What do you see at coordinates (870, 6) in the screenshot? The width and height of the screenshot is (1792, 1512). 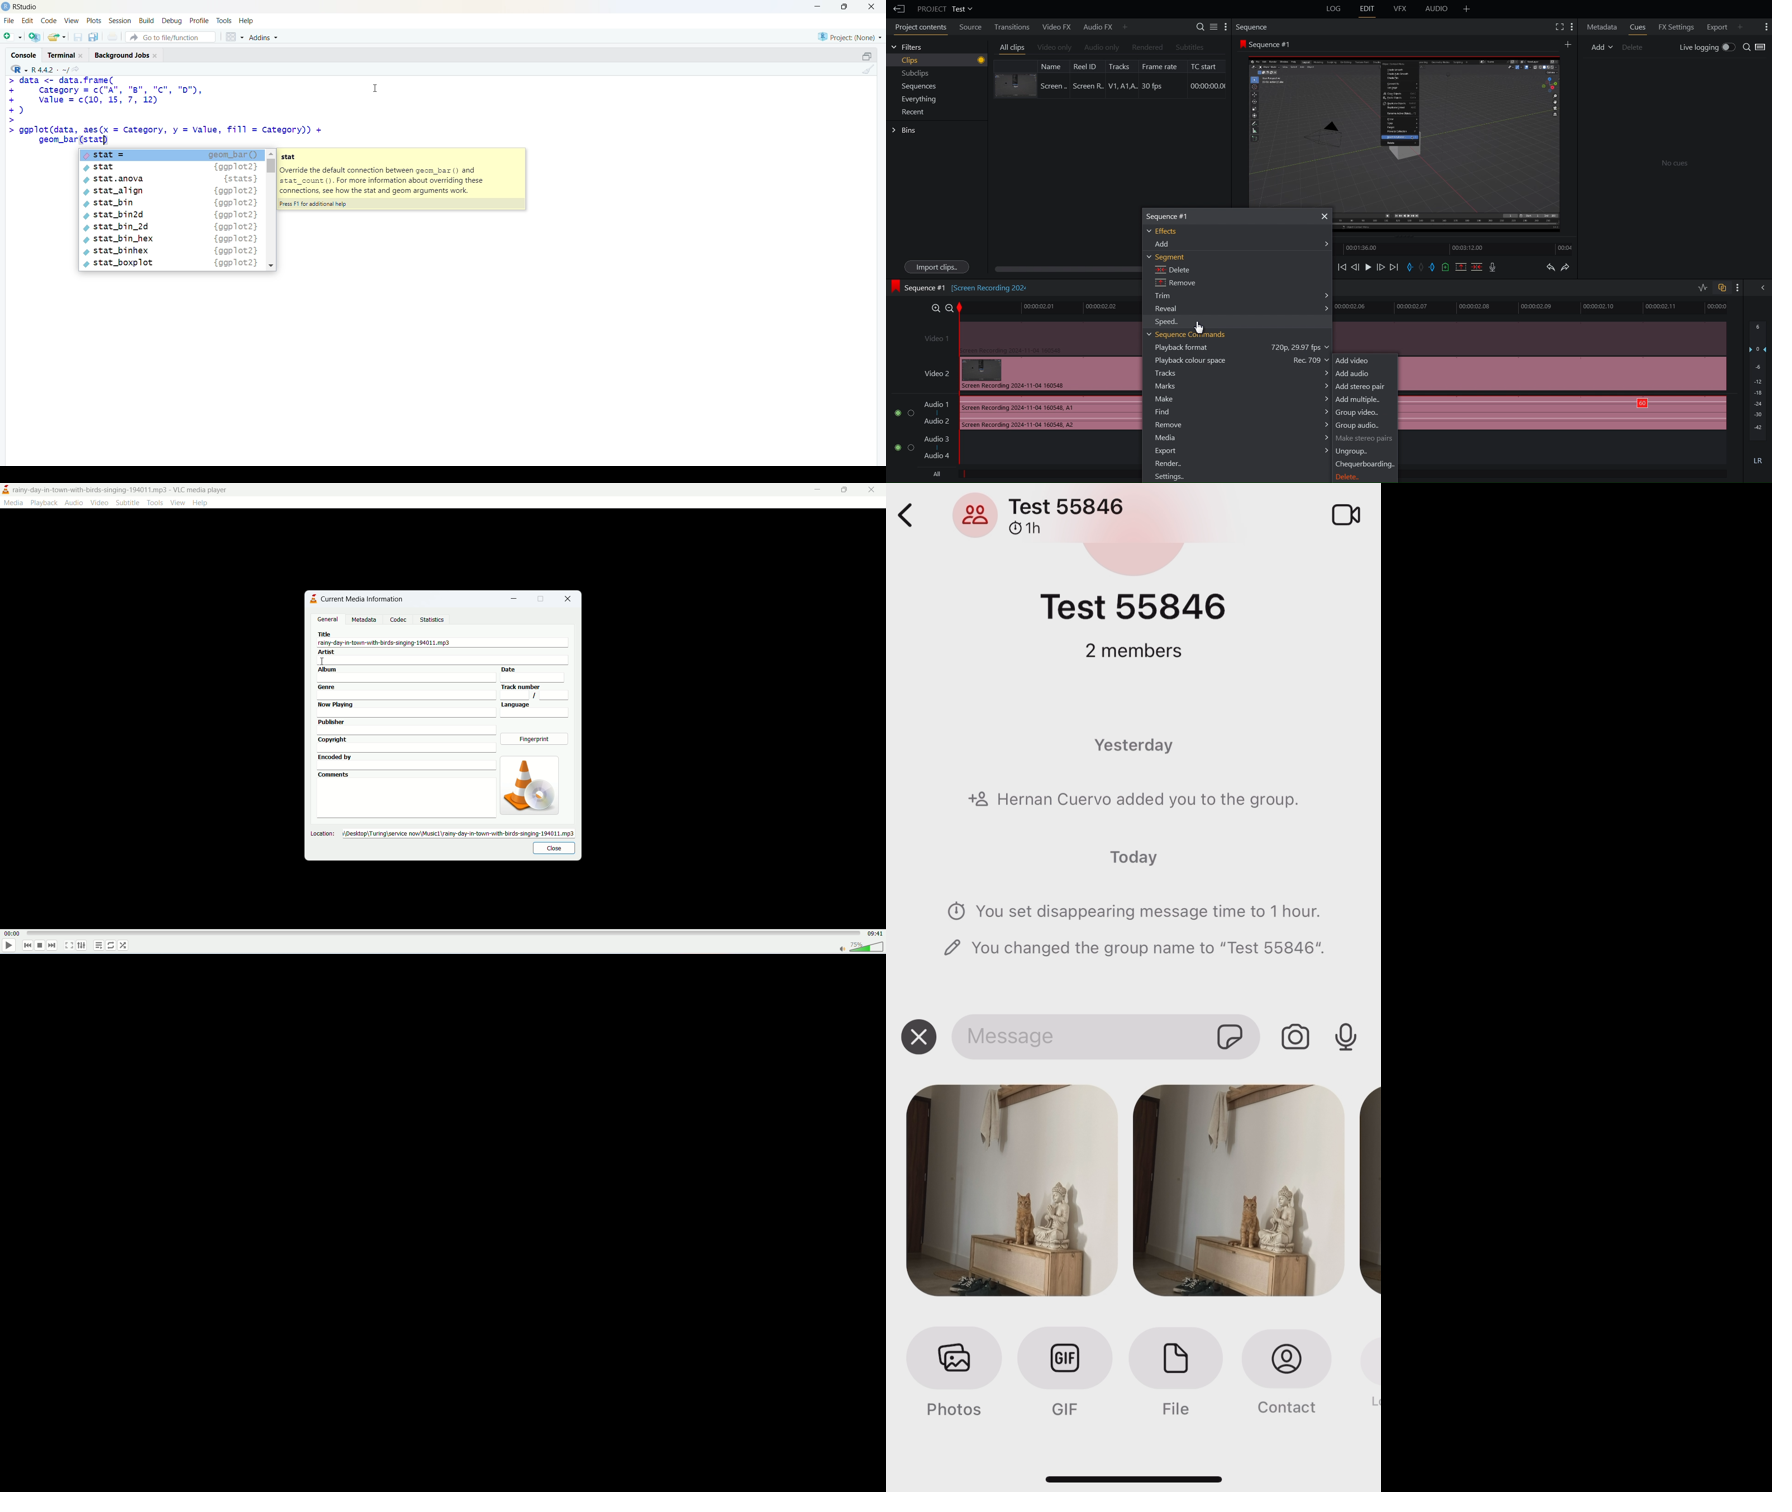 I see `Close` at bounding box center [870, 6].